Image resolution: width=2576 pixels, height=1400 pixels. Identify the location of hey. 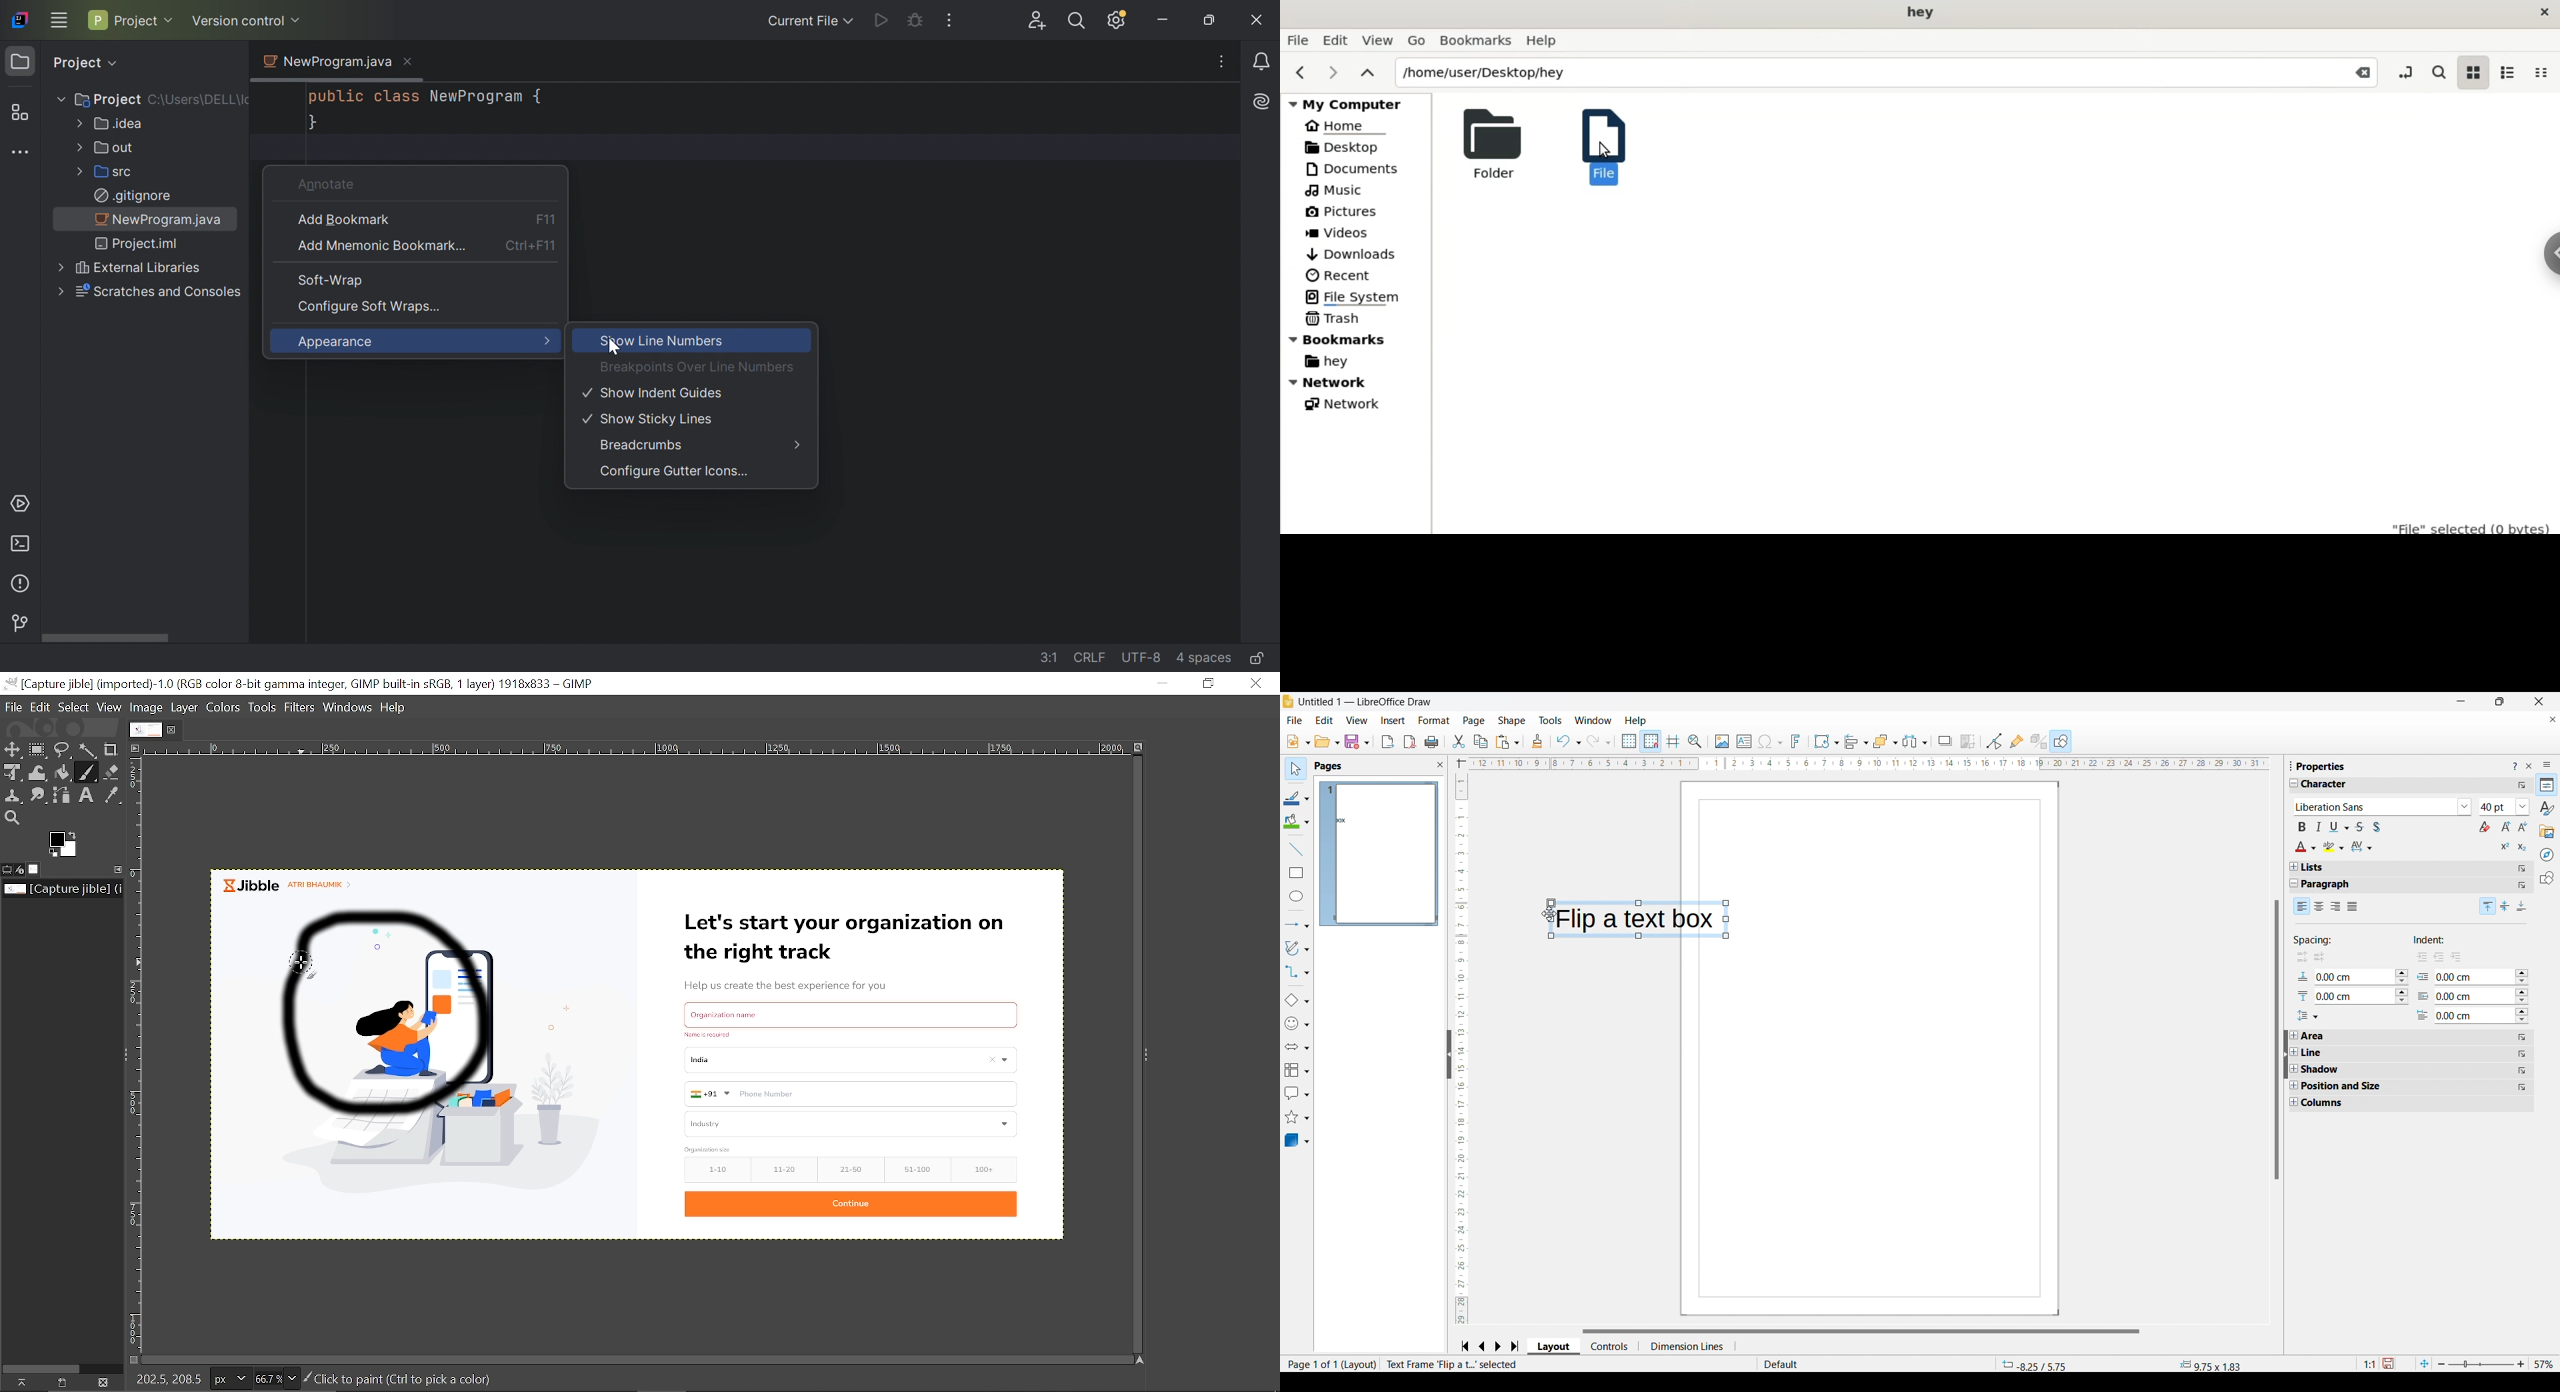
(1325, 363).